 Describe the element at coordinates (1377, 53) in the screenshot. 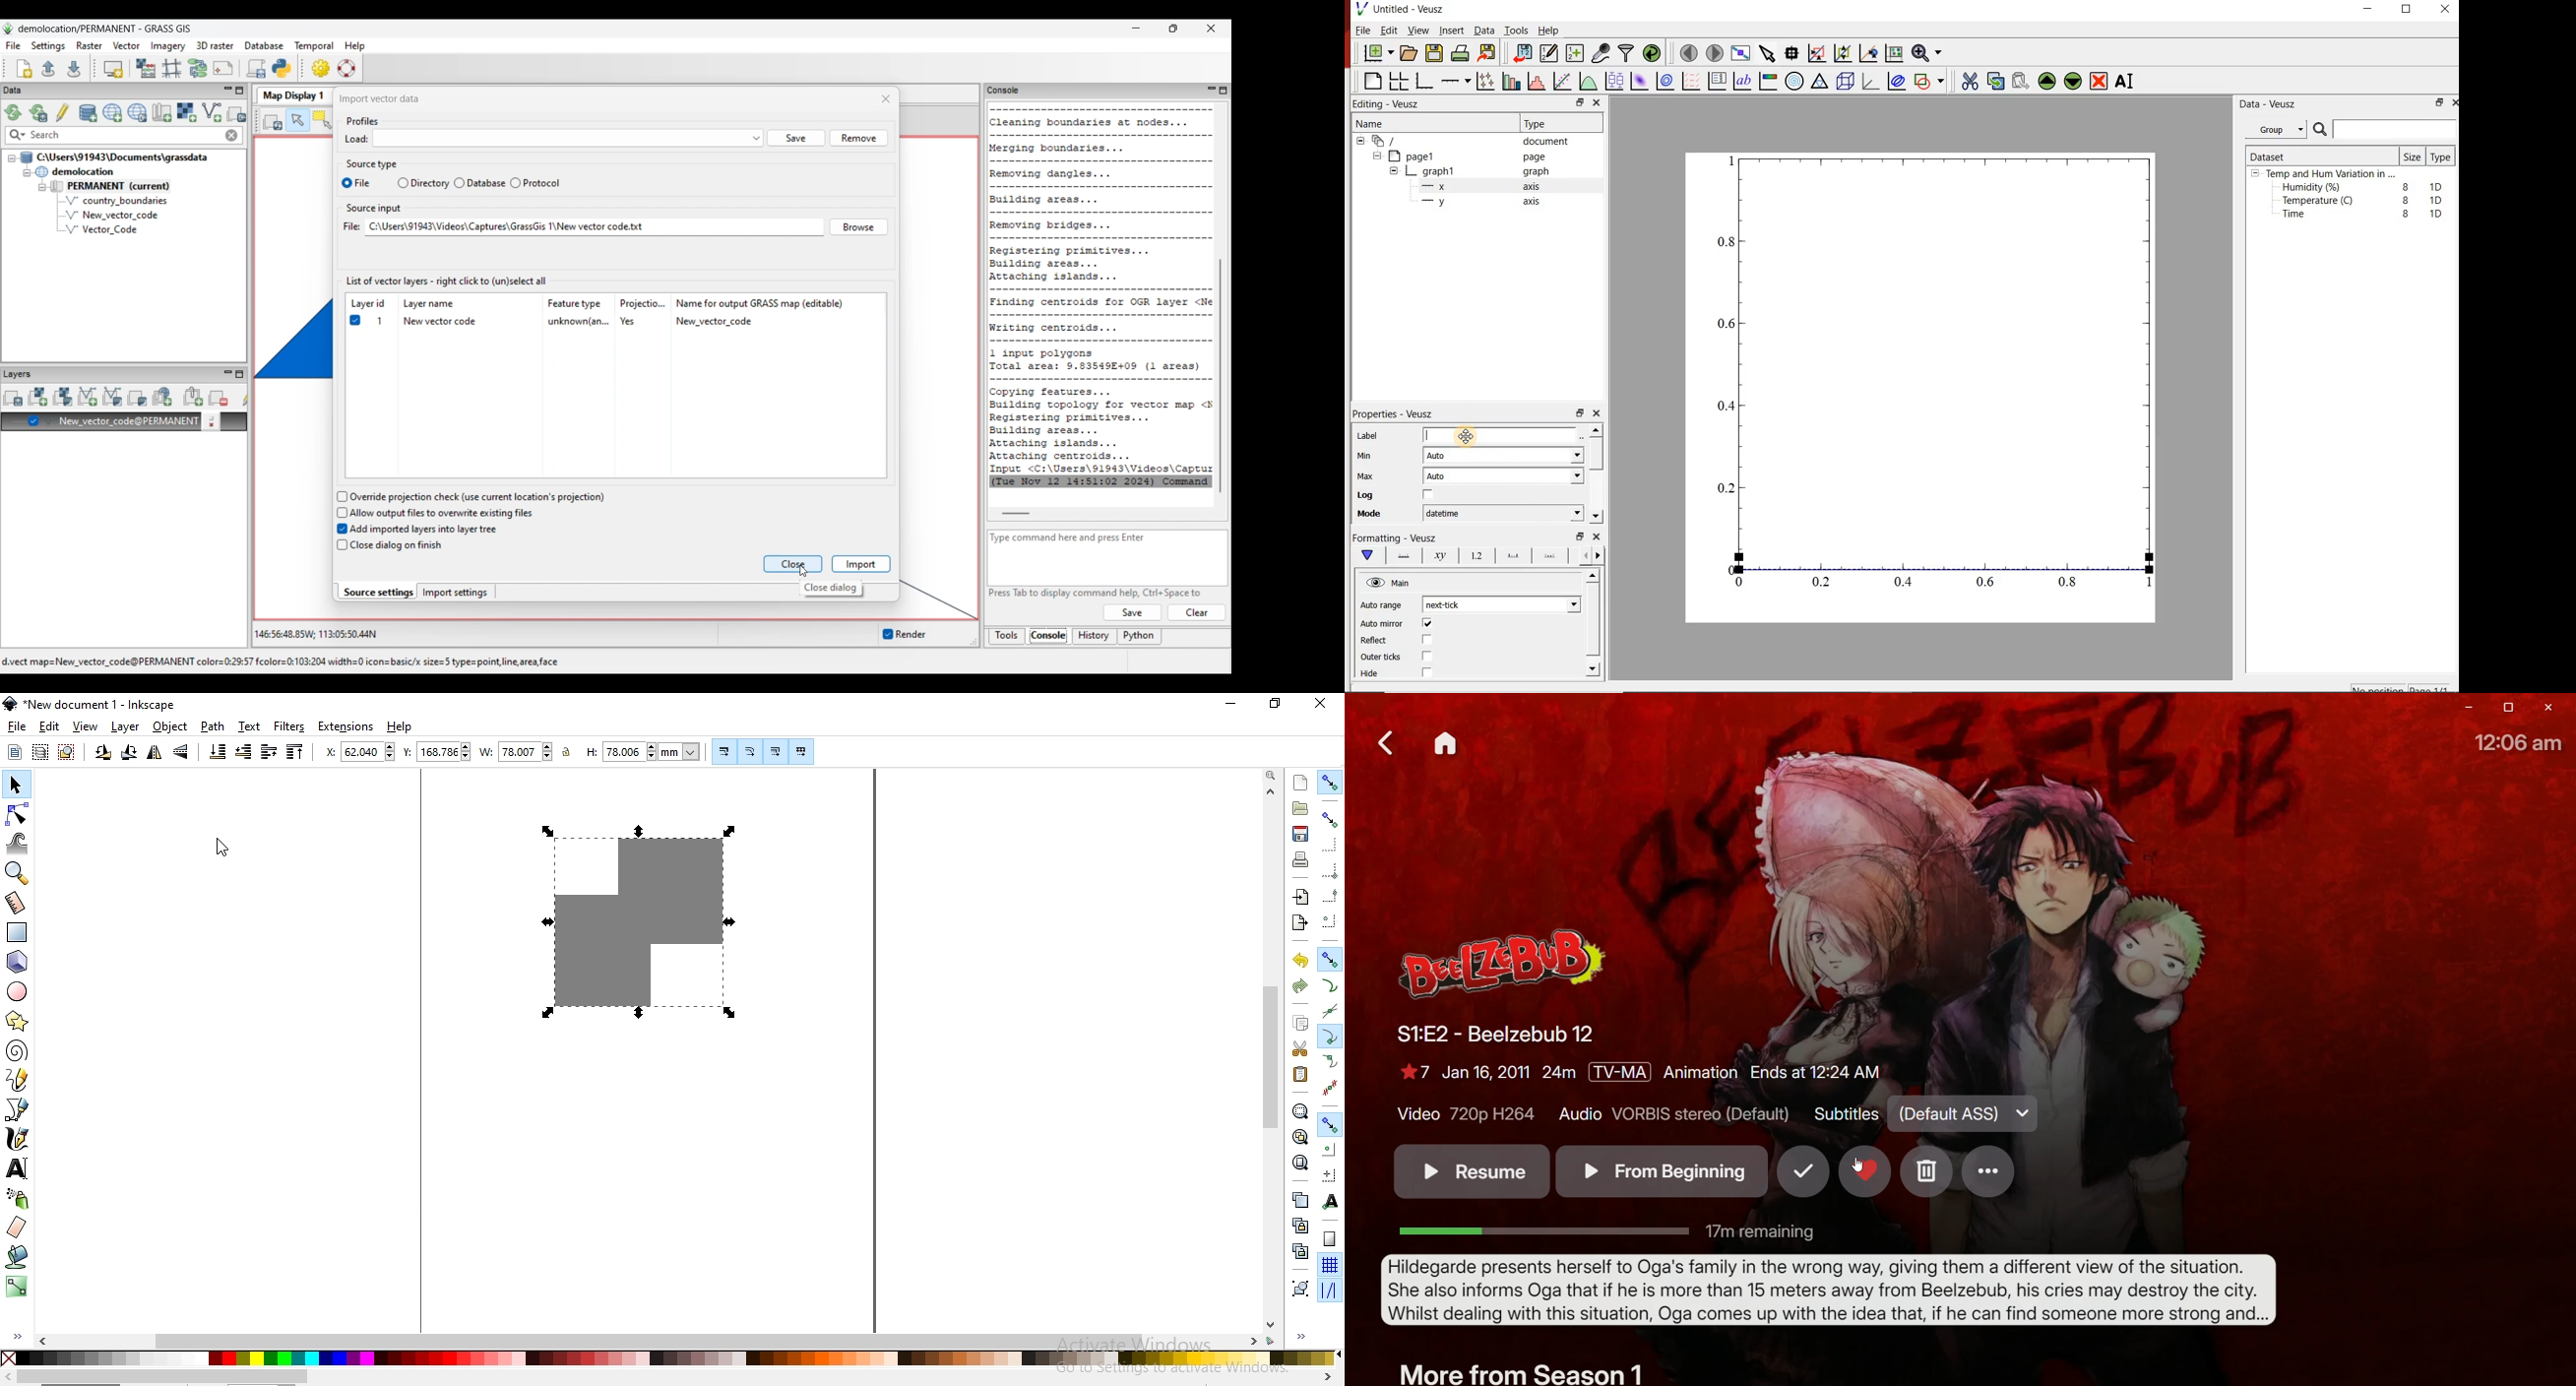

I see `new document` at that location.